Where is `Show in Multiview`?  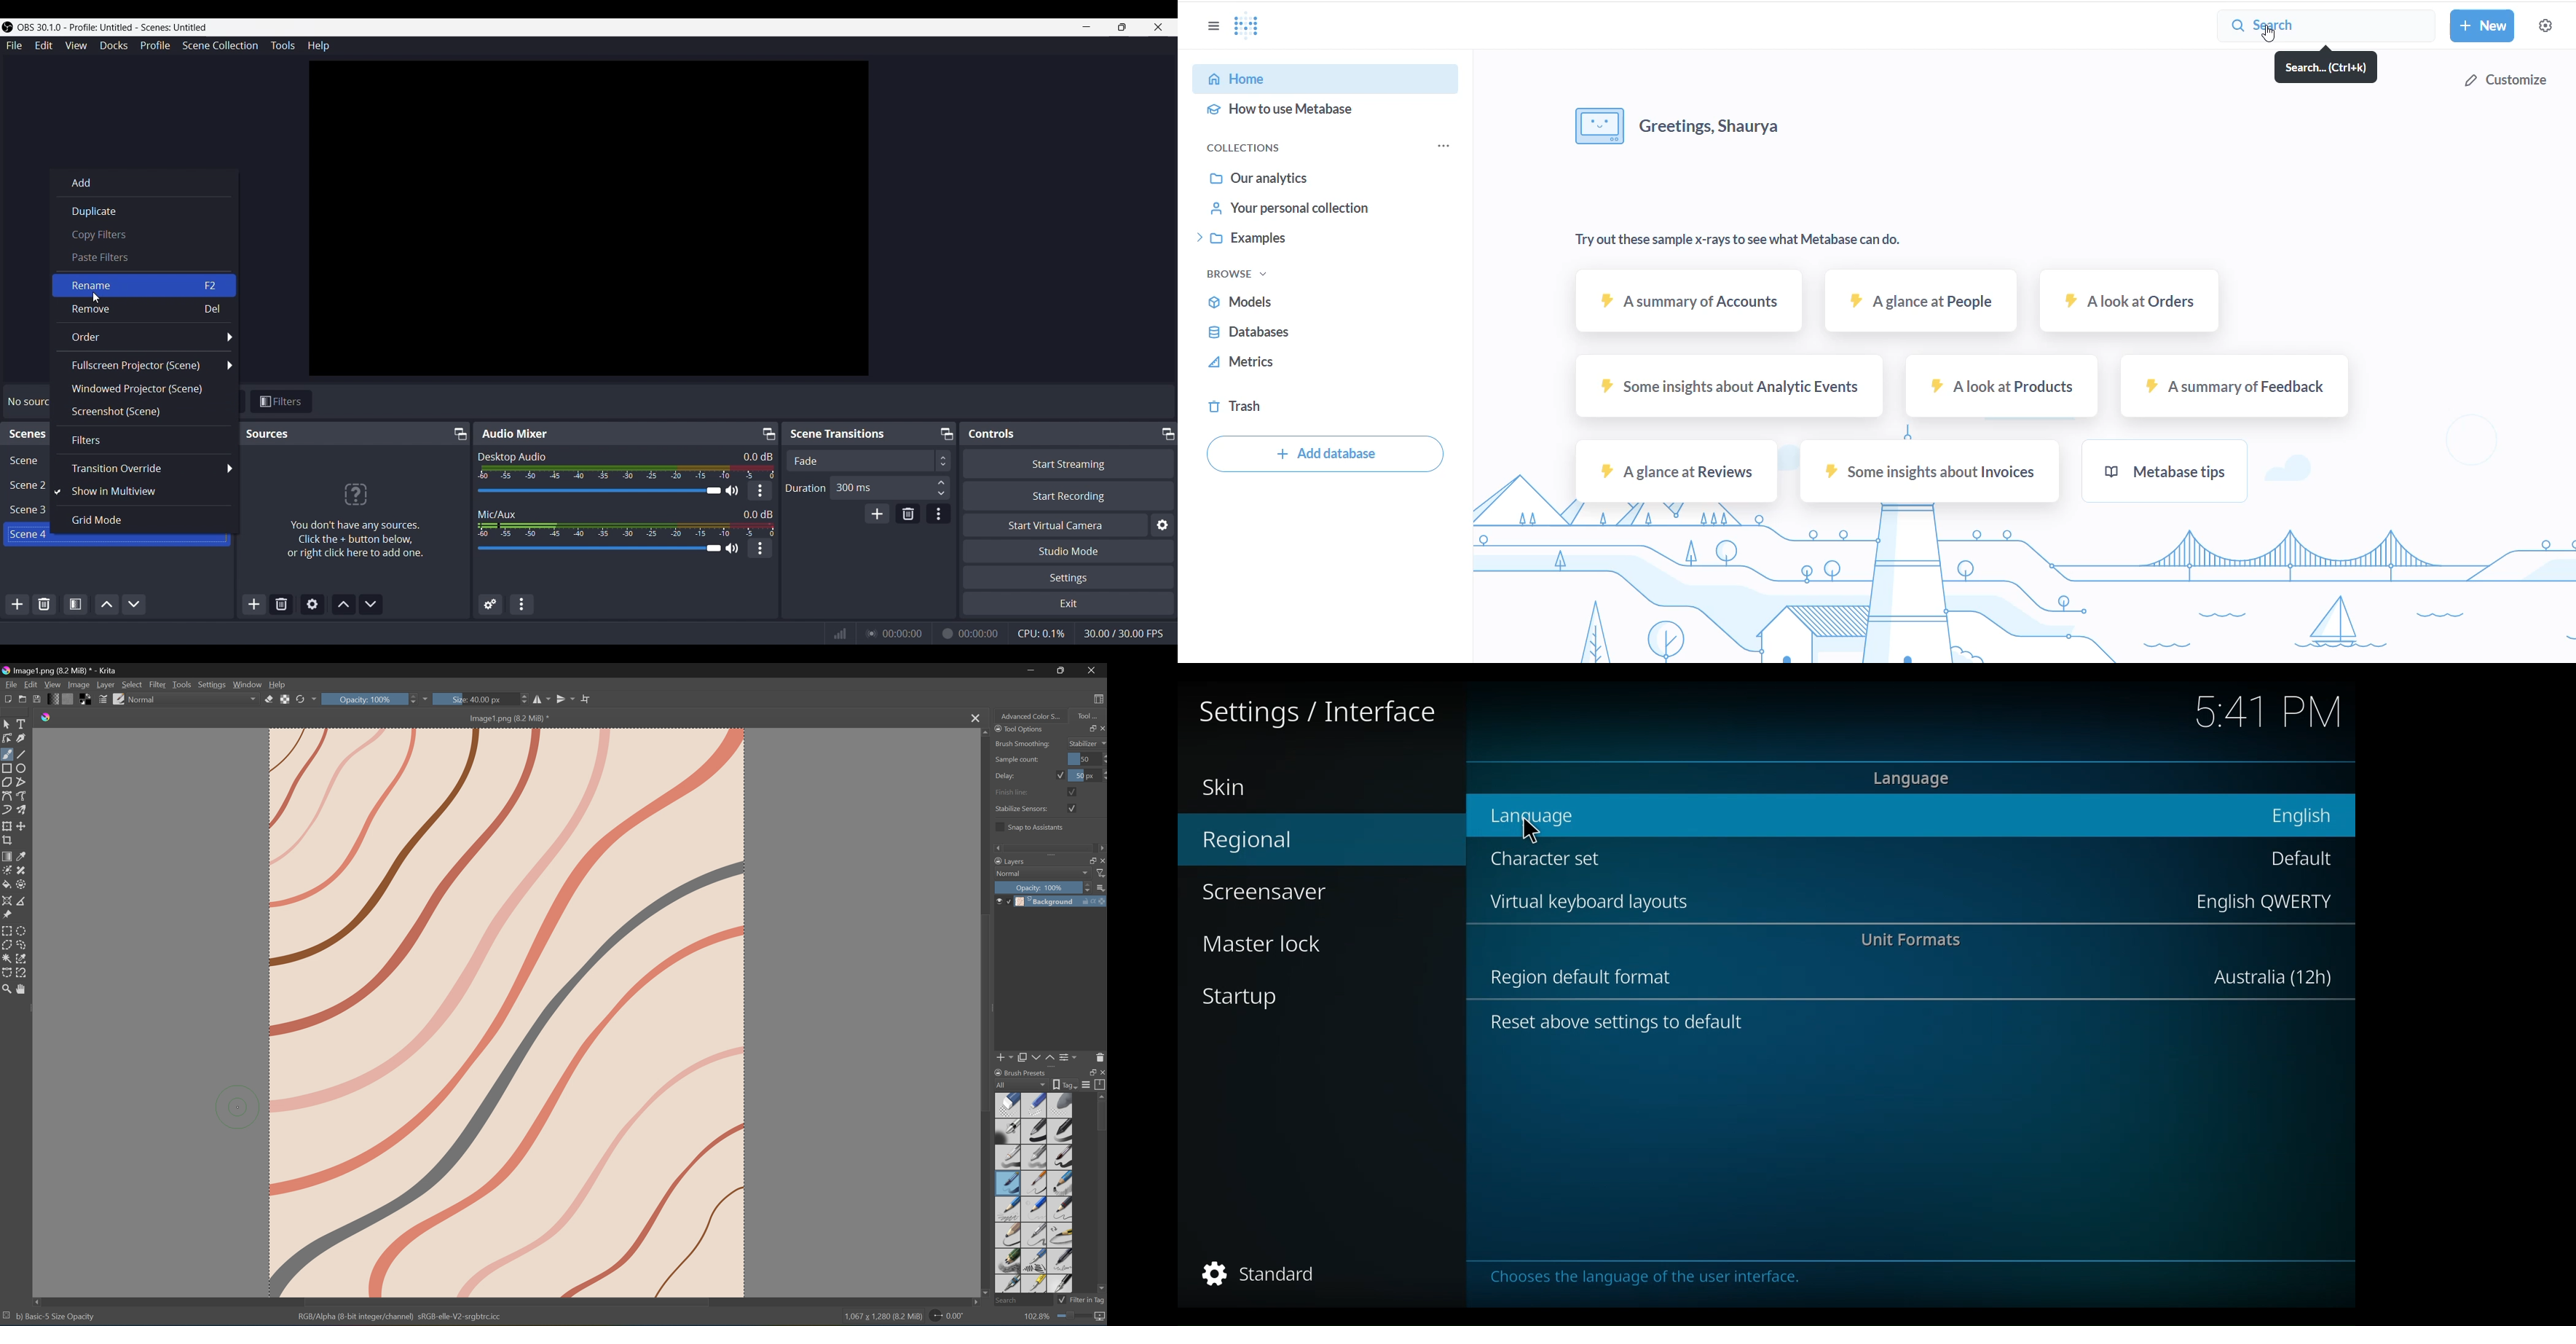
Show in Multiview is located at coordinates (106, 490).